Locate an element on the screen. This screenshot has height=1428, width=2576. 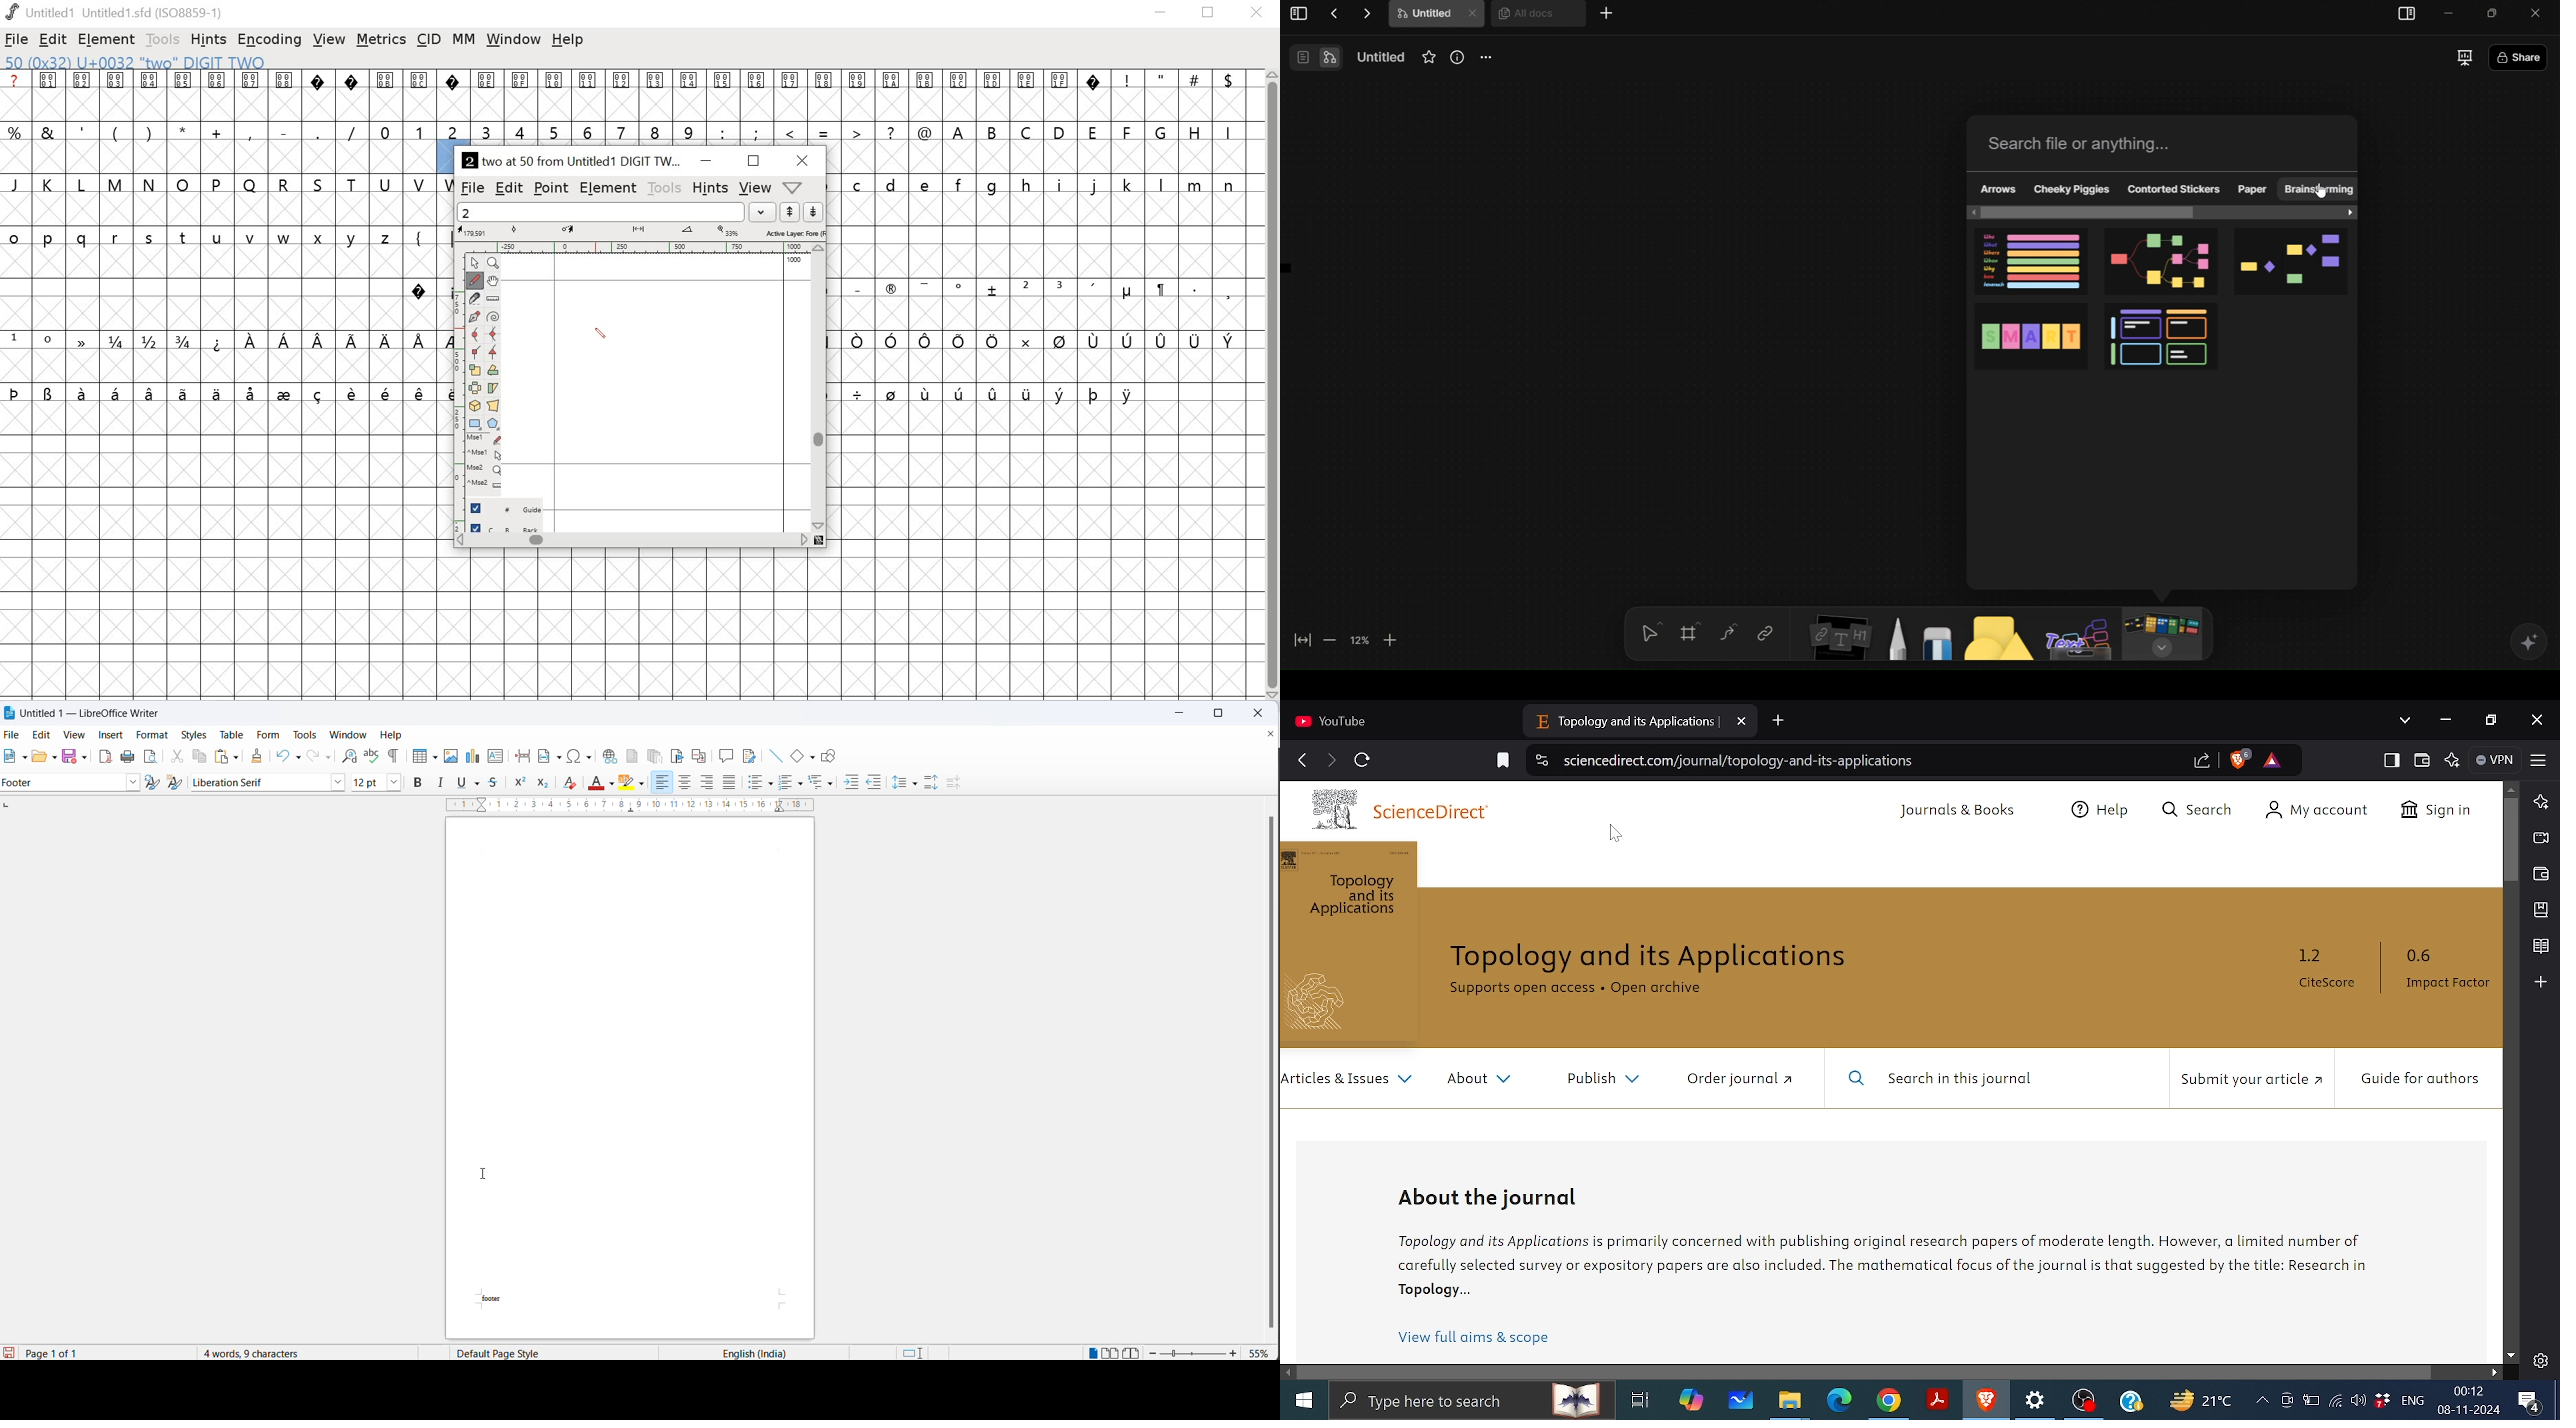
go back is located at coordinates (1302, 758).